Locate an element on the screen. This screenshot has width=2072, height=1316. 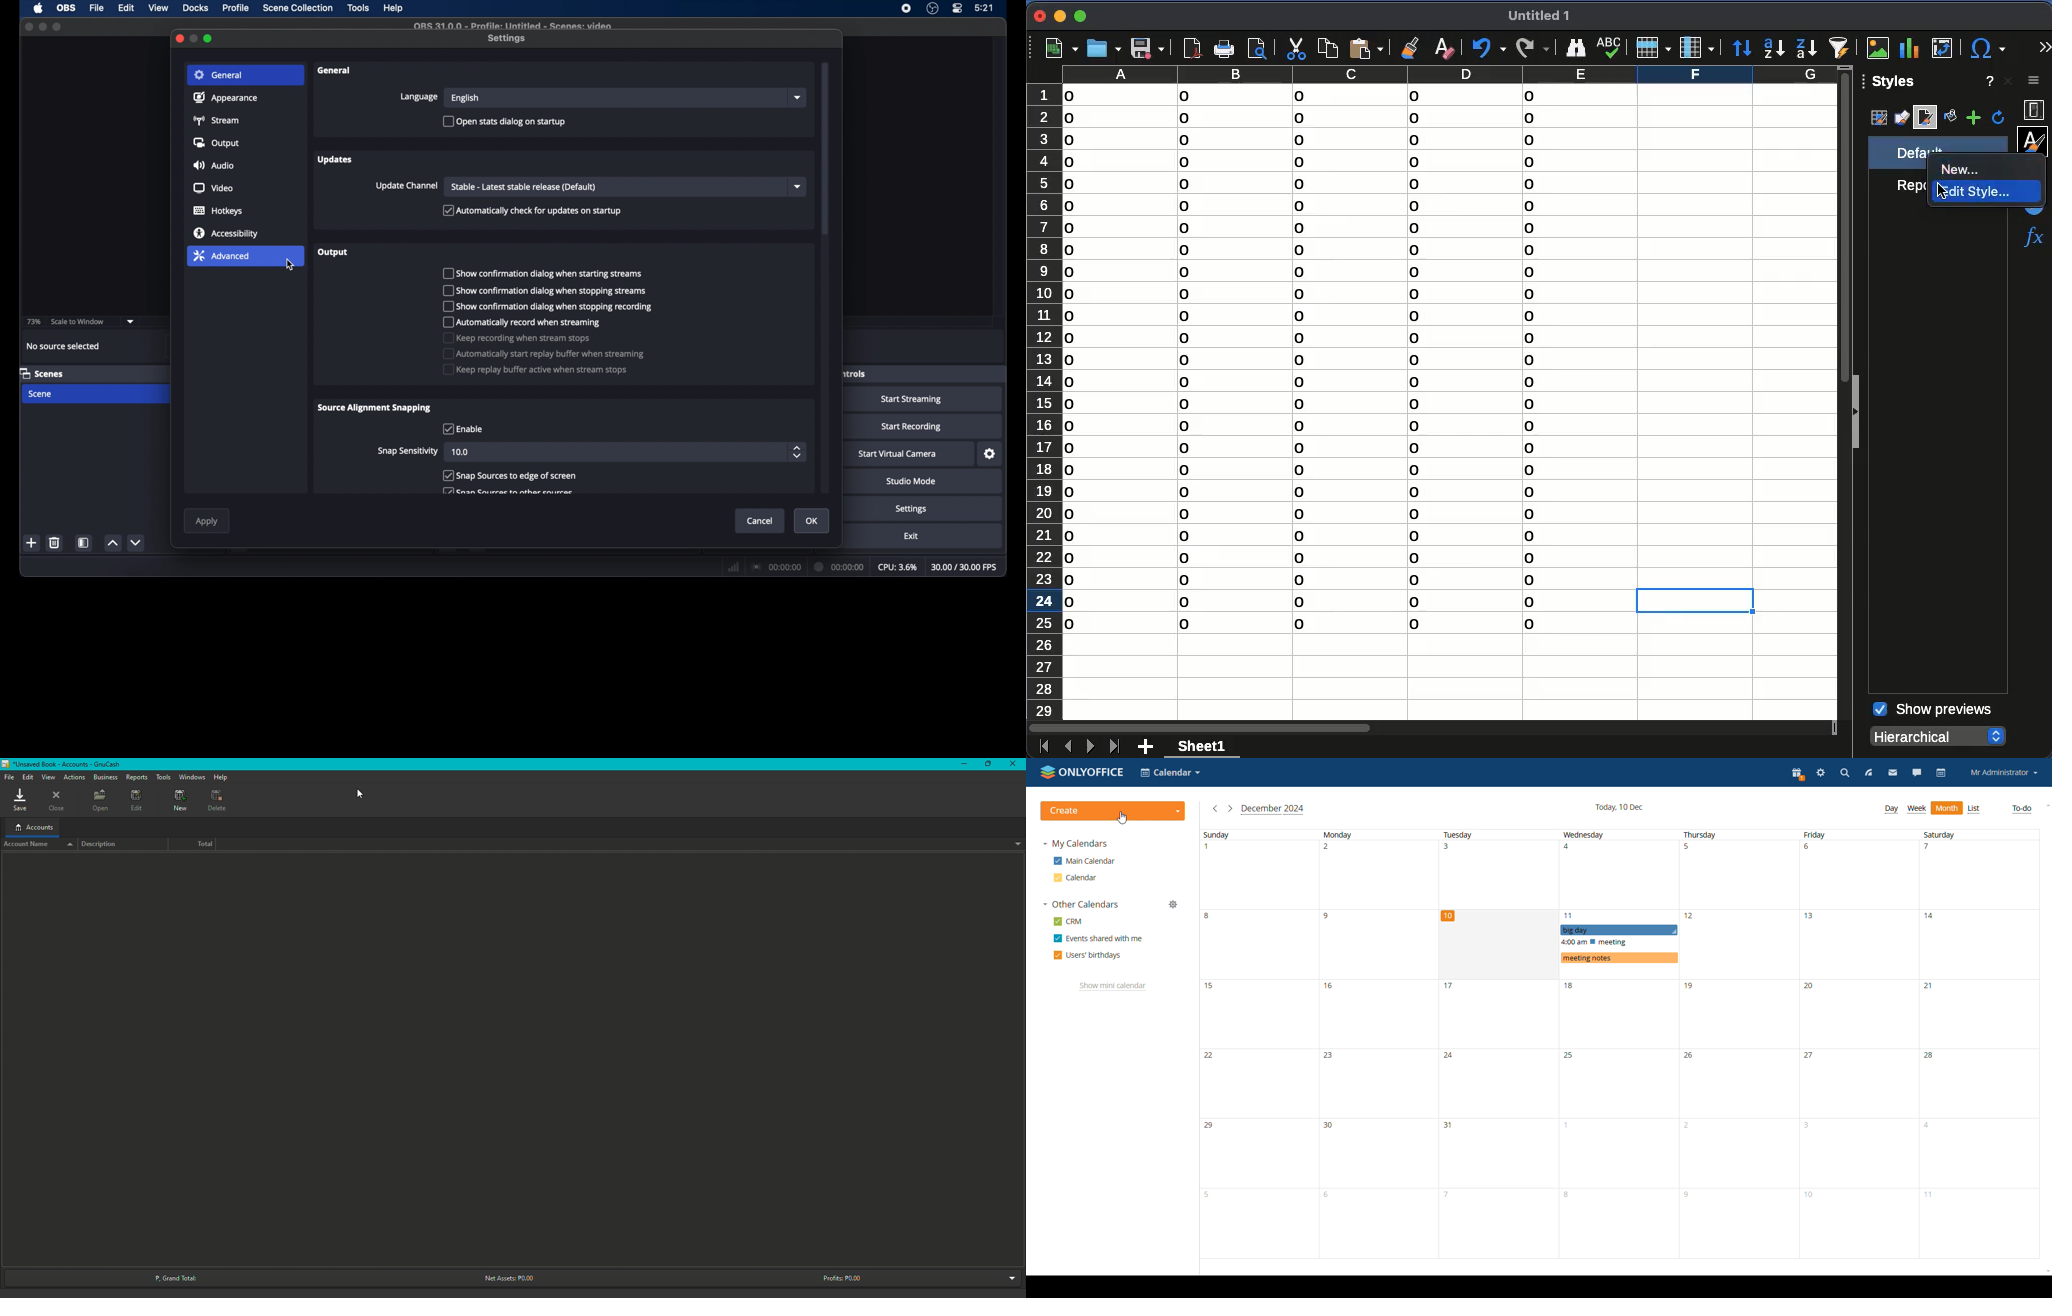
audio is located at coordinates (214, 166).